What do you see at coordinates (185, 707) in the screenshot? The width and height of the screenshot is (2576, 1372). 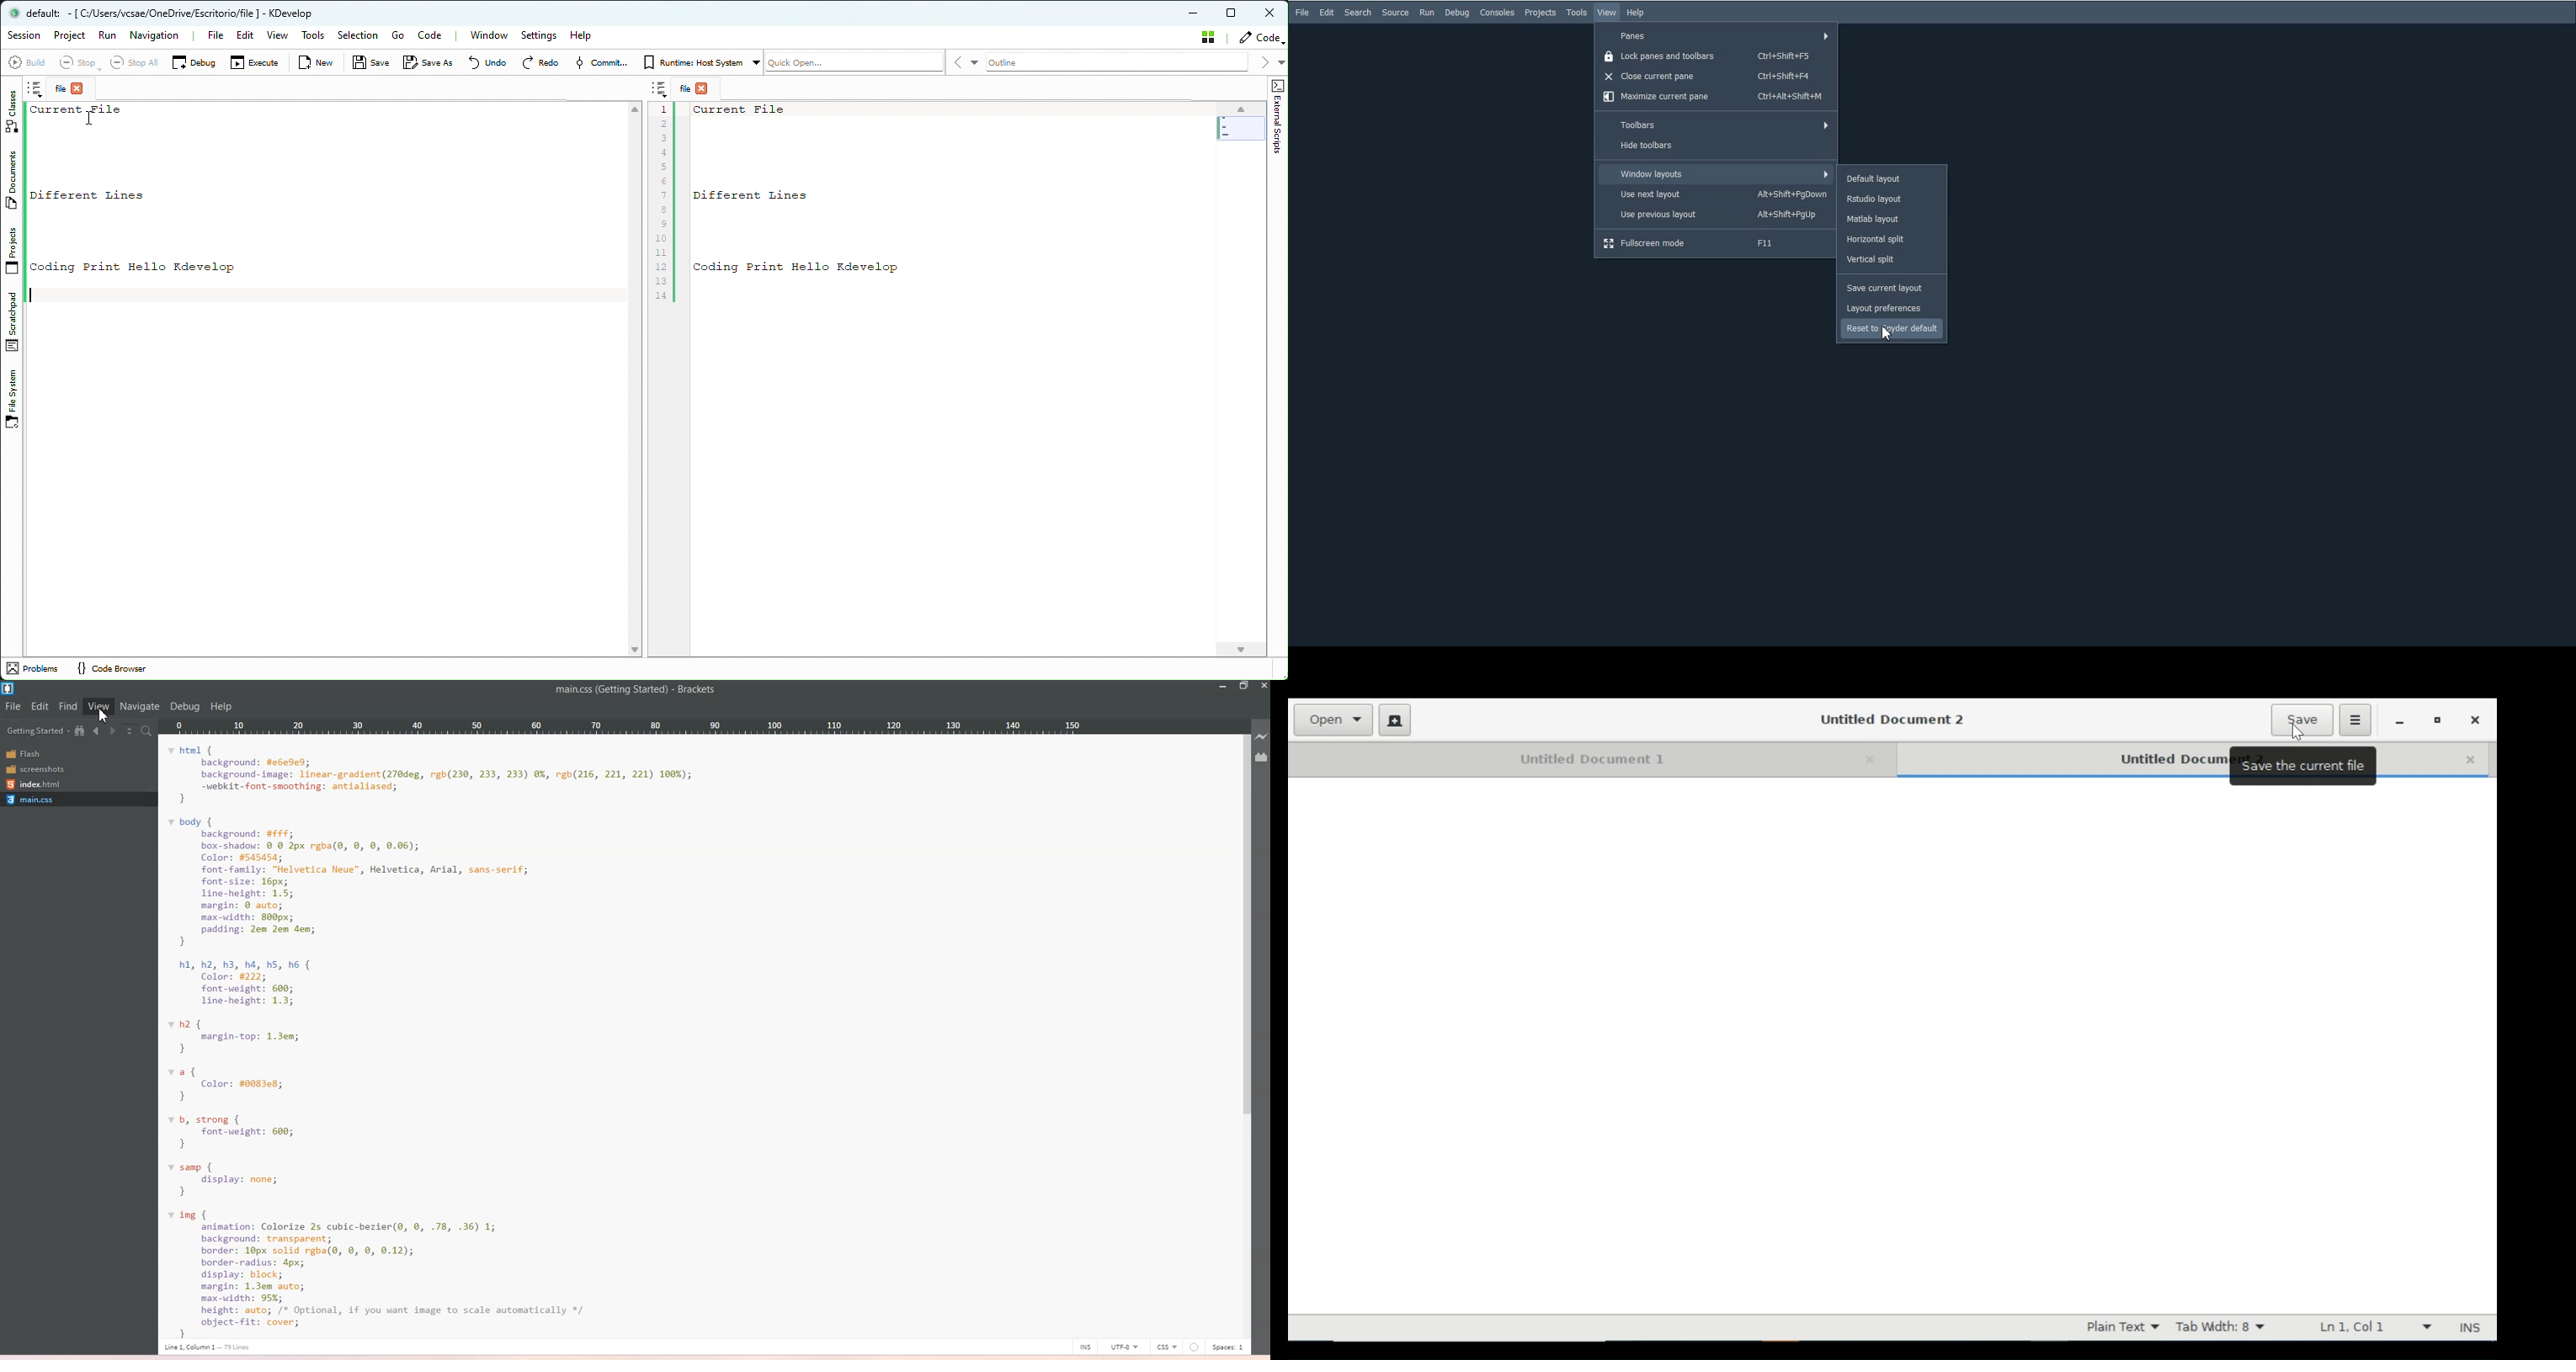 I see `Debug` at bounding box center [185, 707].